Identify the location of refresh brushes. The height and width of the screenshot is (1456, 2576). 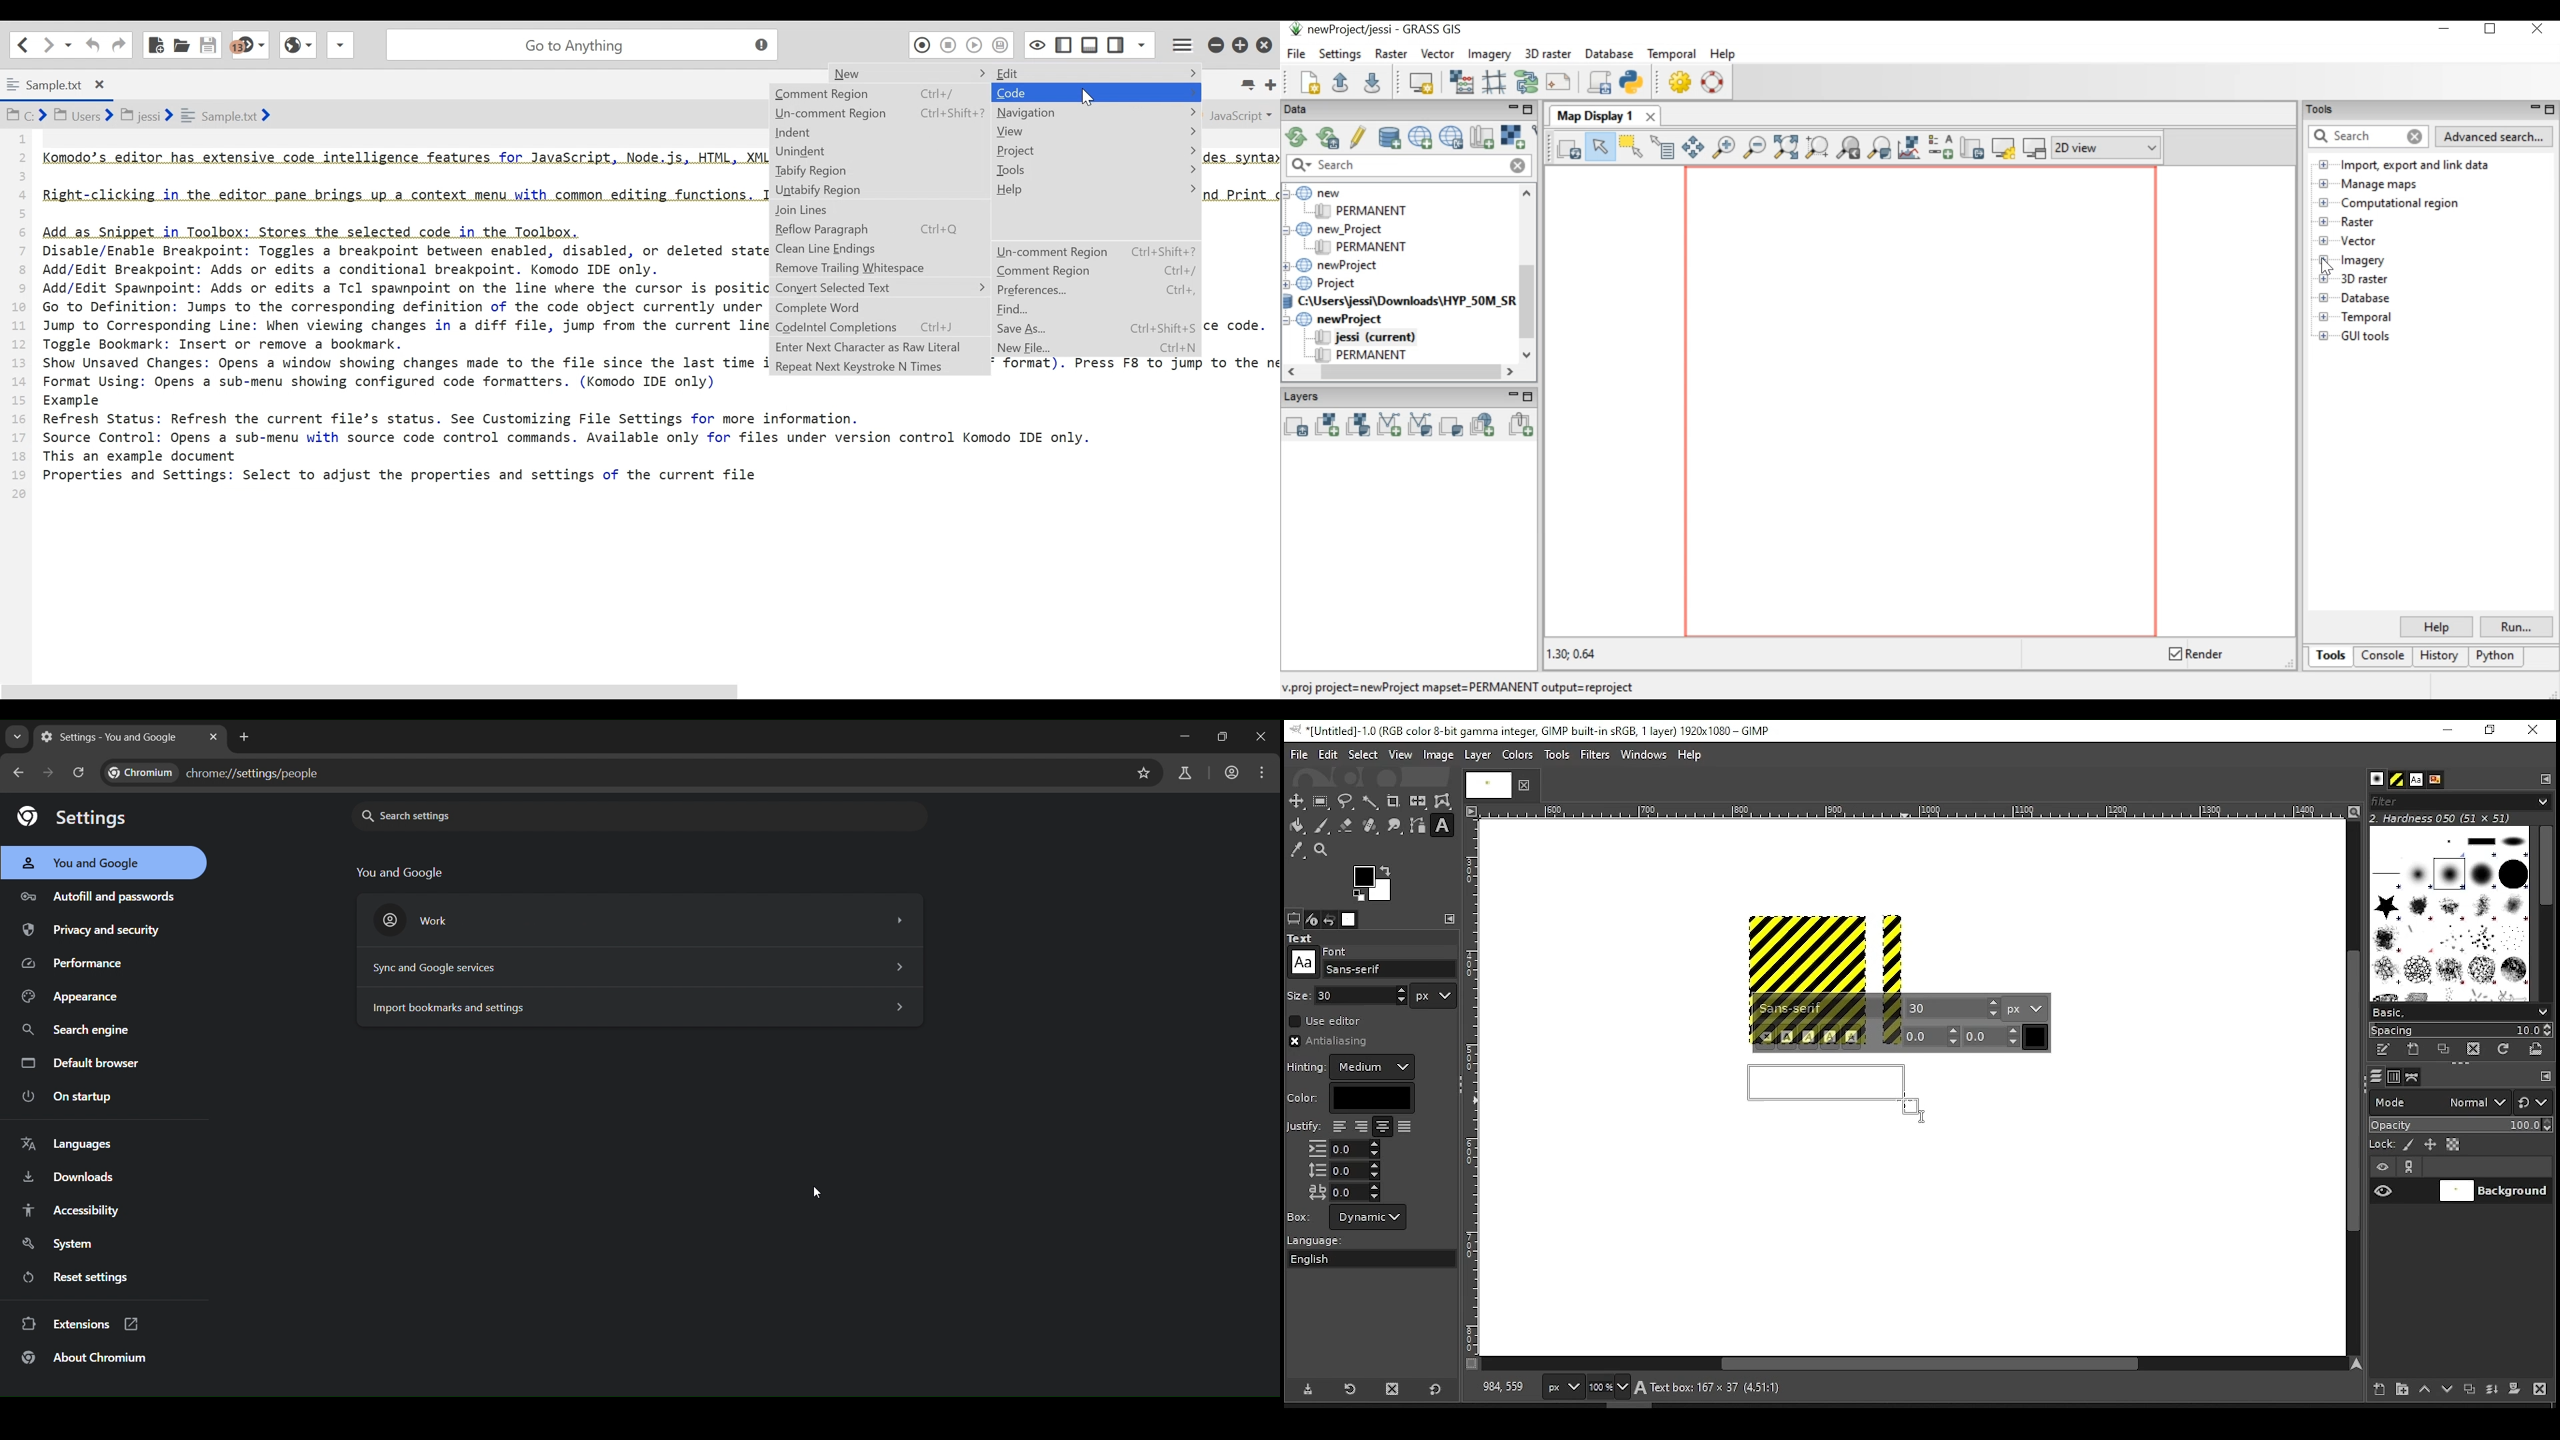
(2502, 1051).